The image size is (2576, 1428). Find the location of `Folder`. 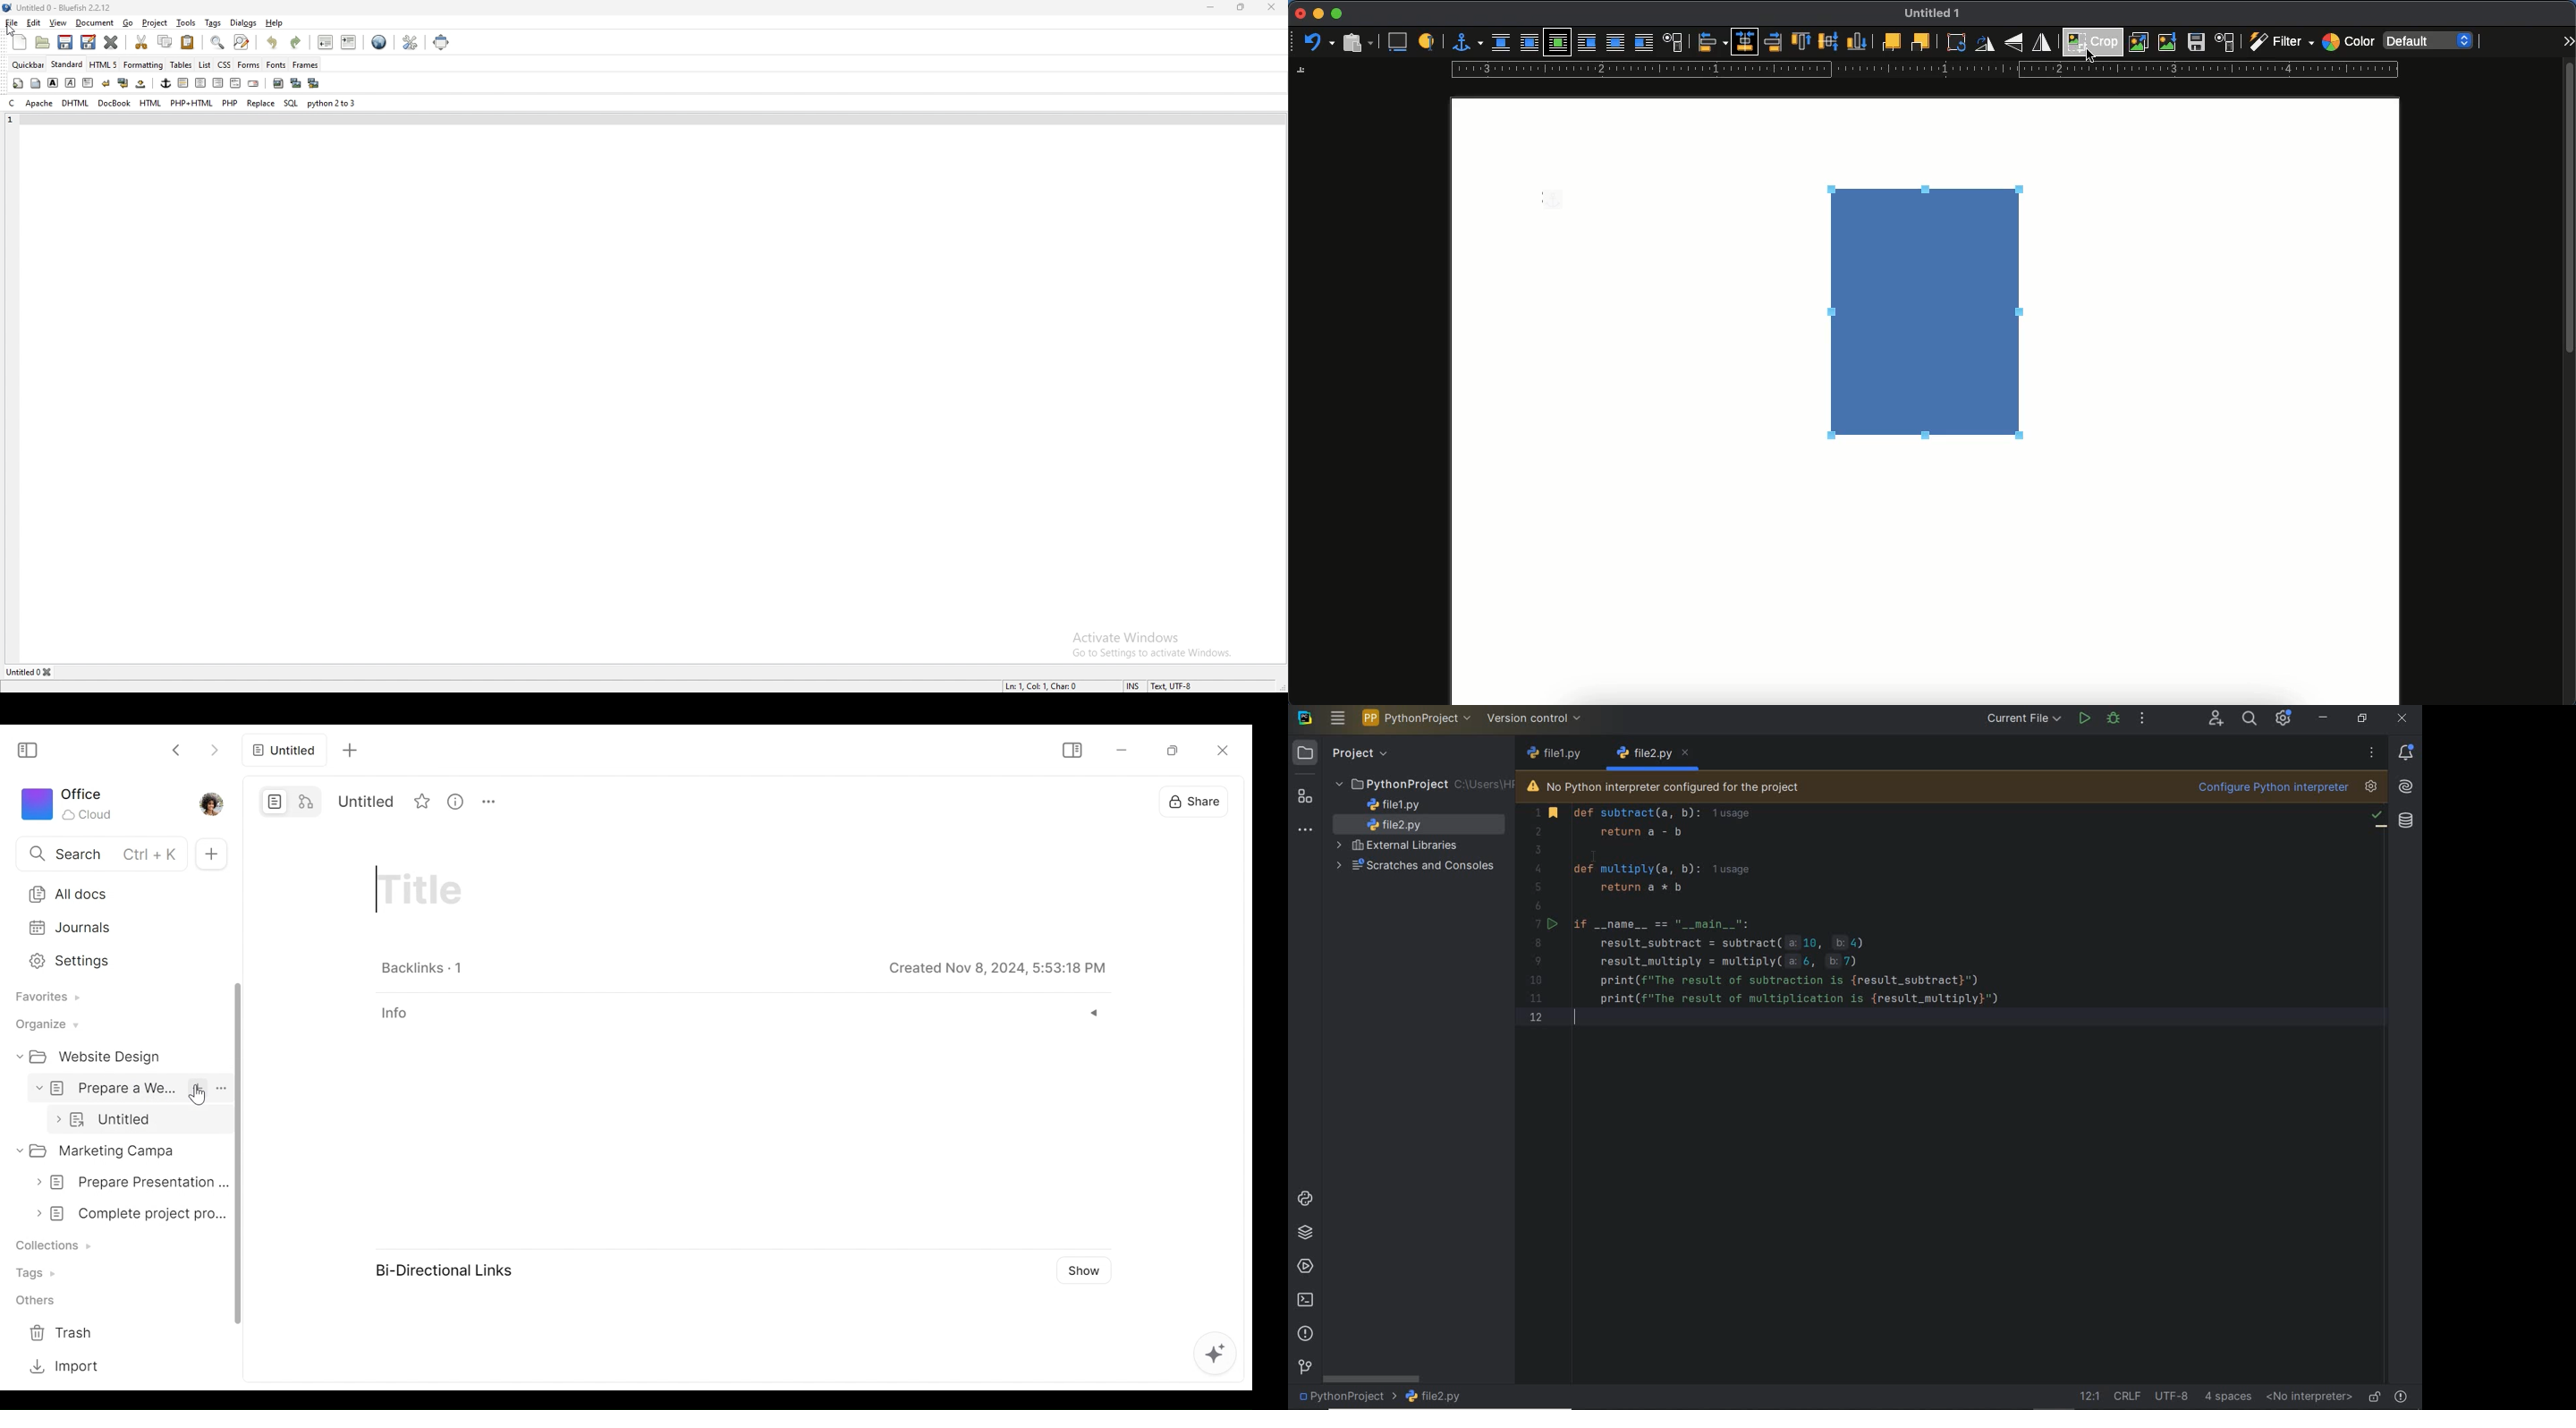

Folder is located at coordinates (96, 1058).